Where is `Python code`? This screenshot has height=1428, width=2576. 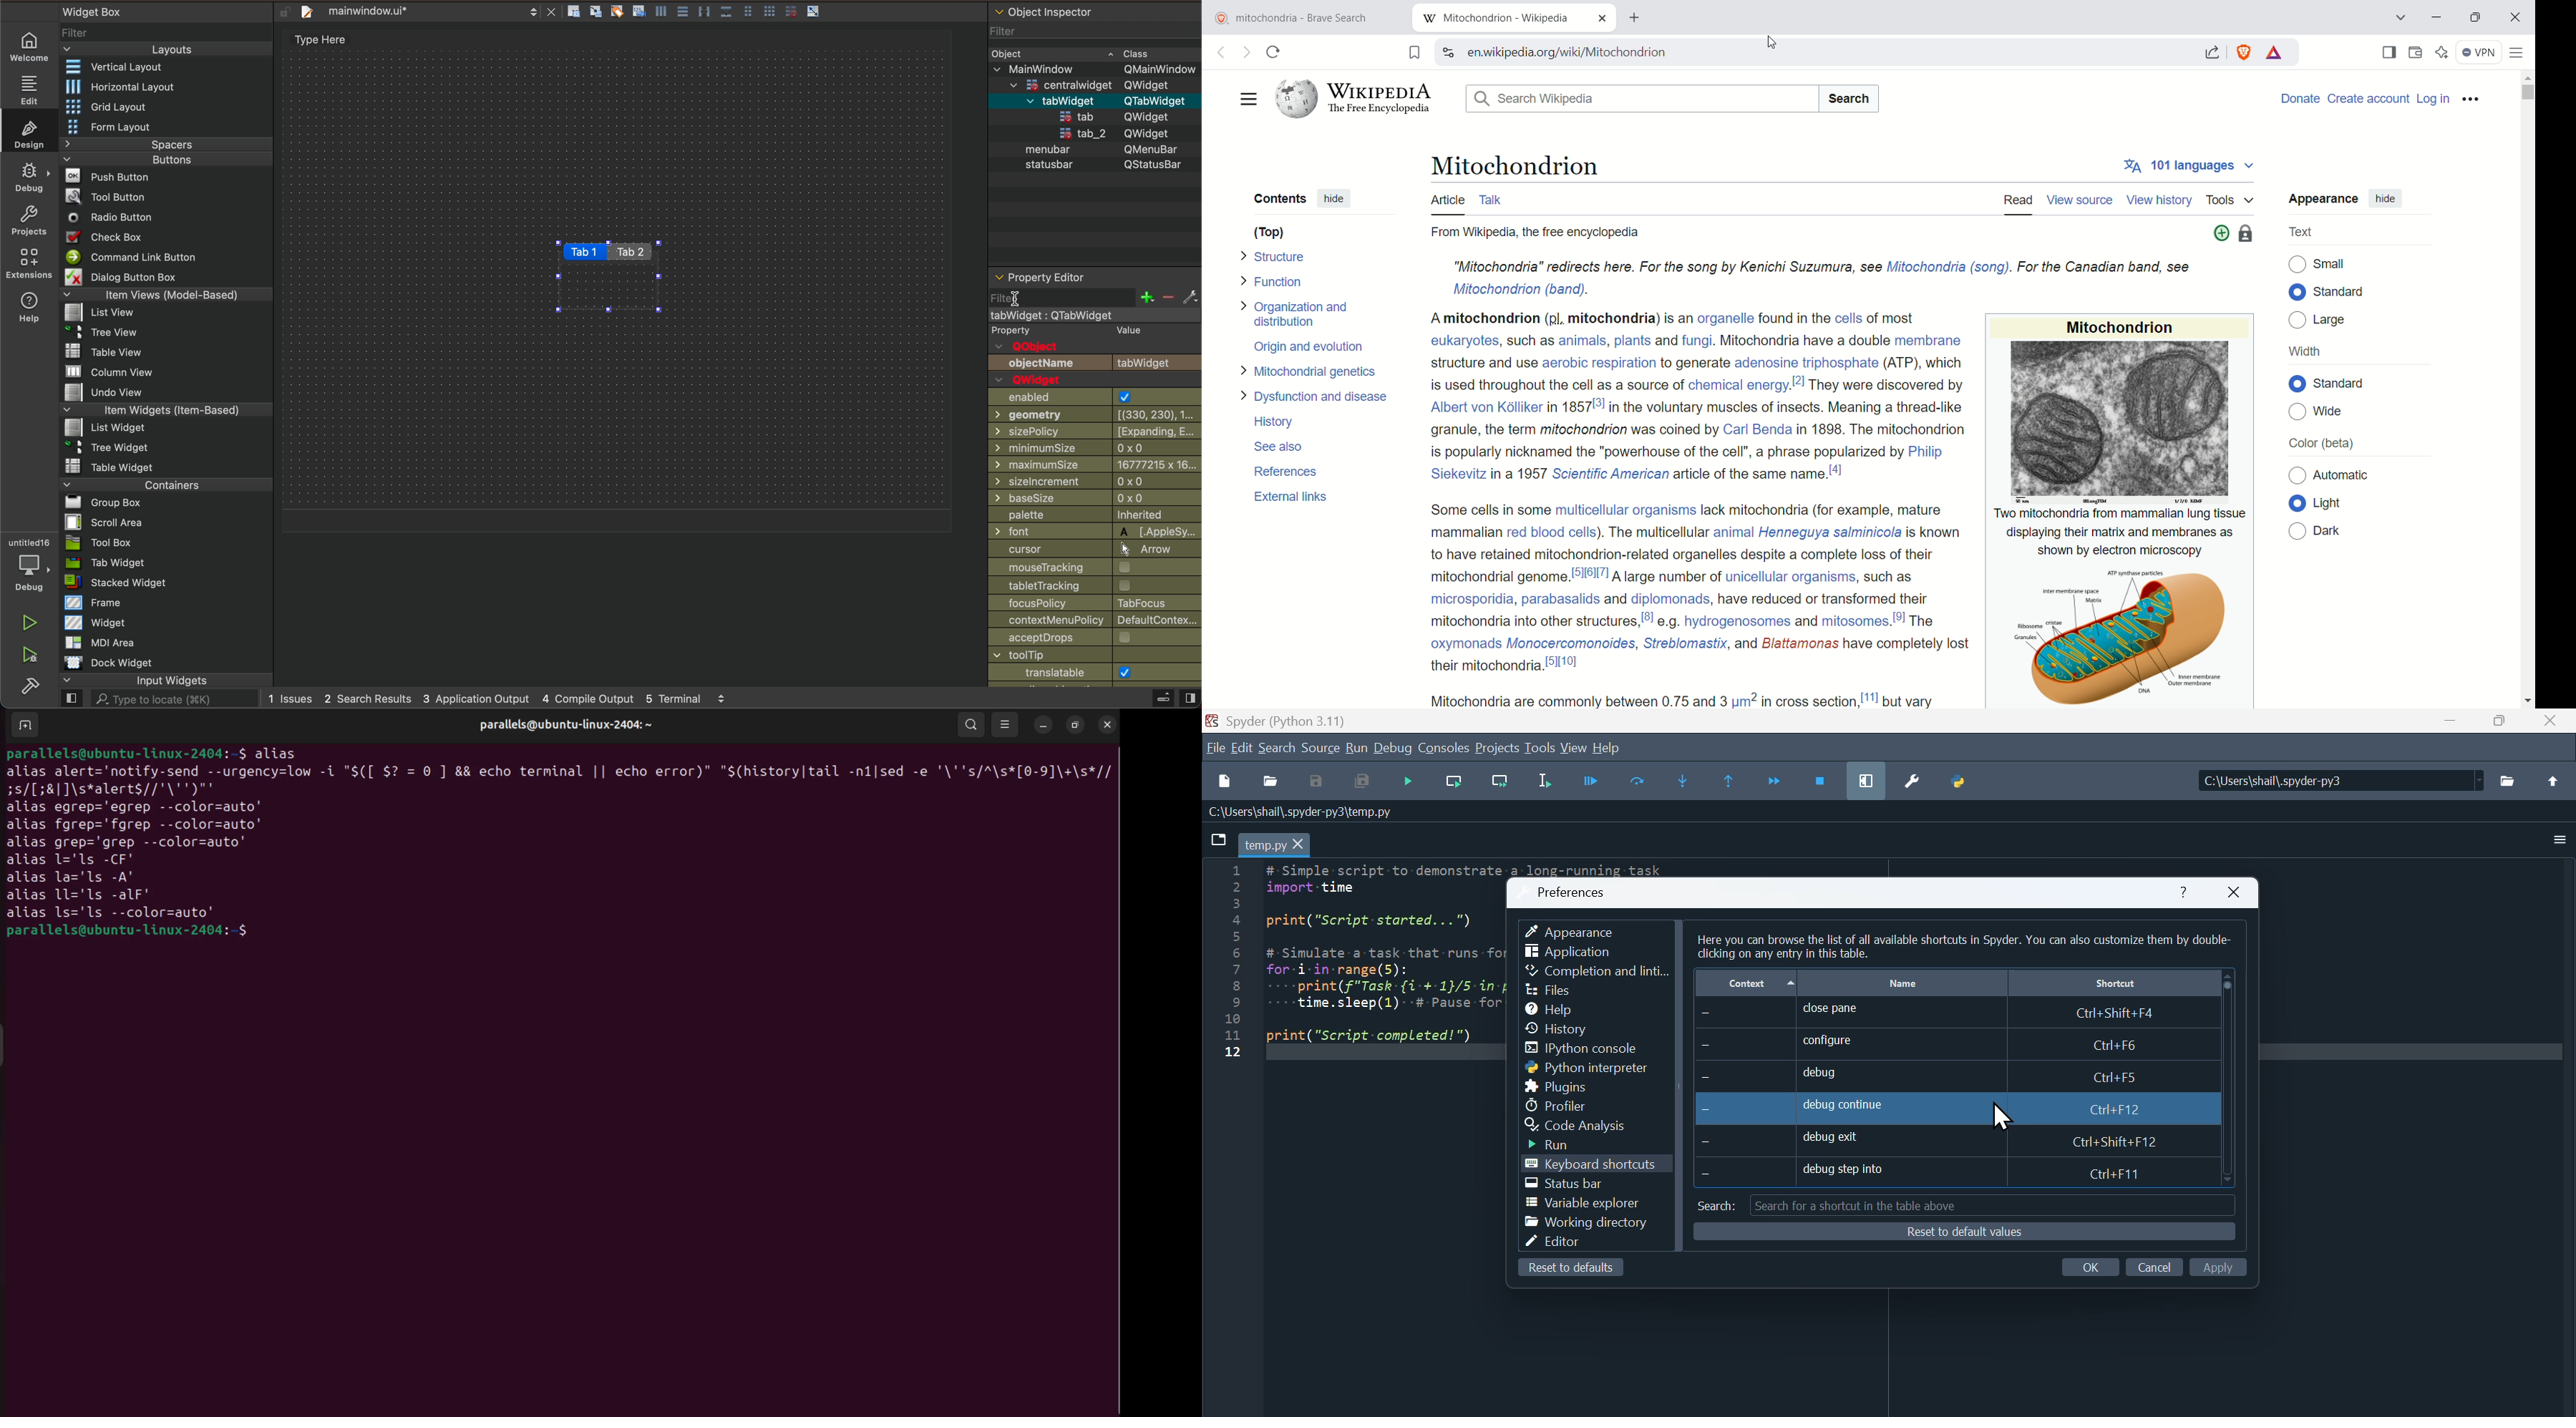 Python code is located at coordinates (1342, 968).